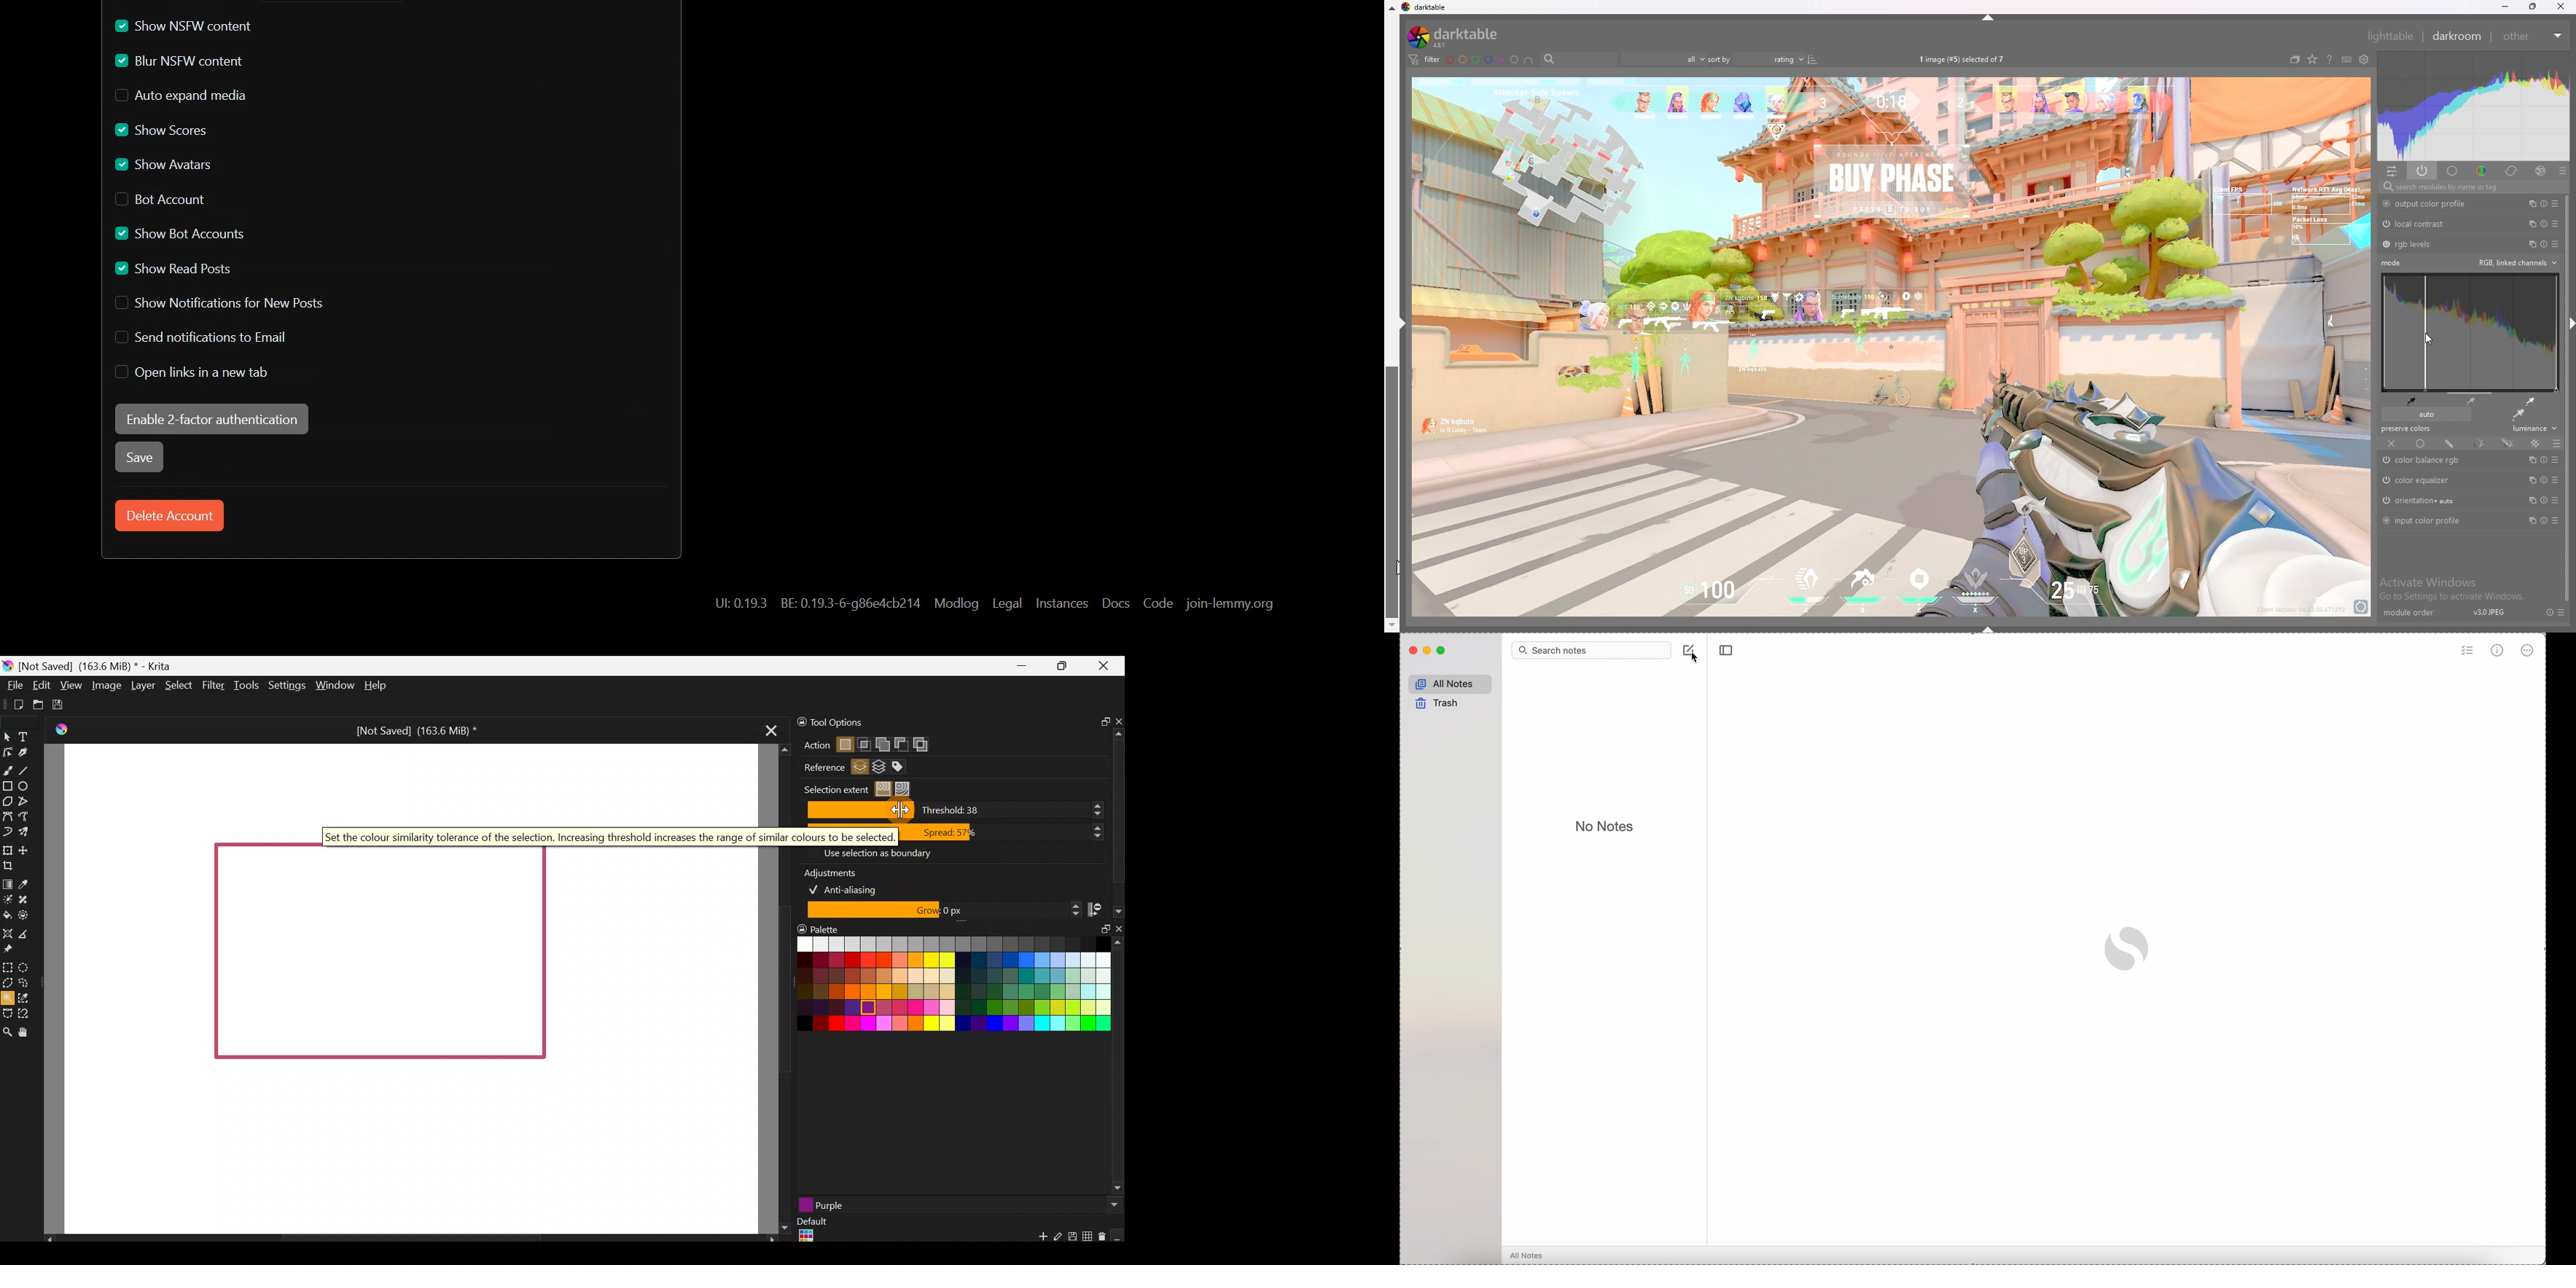 Image resolution: width=2576 pixels, height=1288 pixels. Describe the element at coordinates (925, 744) in the screenshot. I see `Symmetric difference` at that location.